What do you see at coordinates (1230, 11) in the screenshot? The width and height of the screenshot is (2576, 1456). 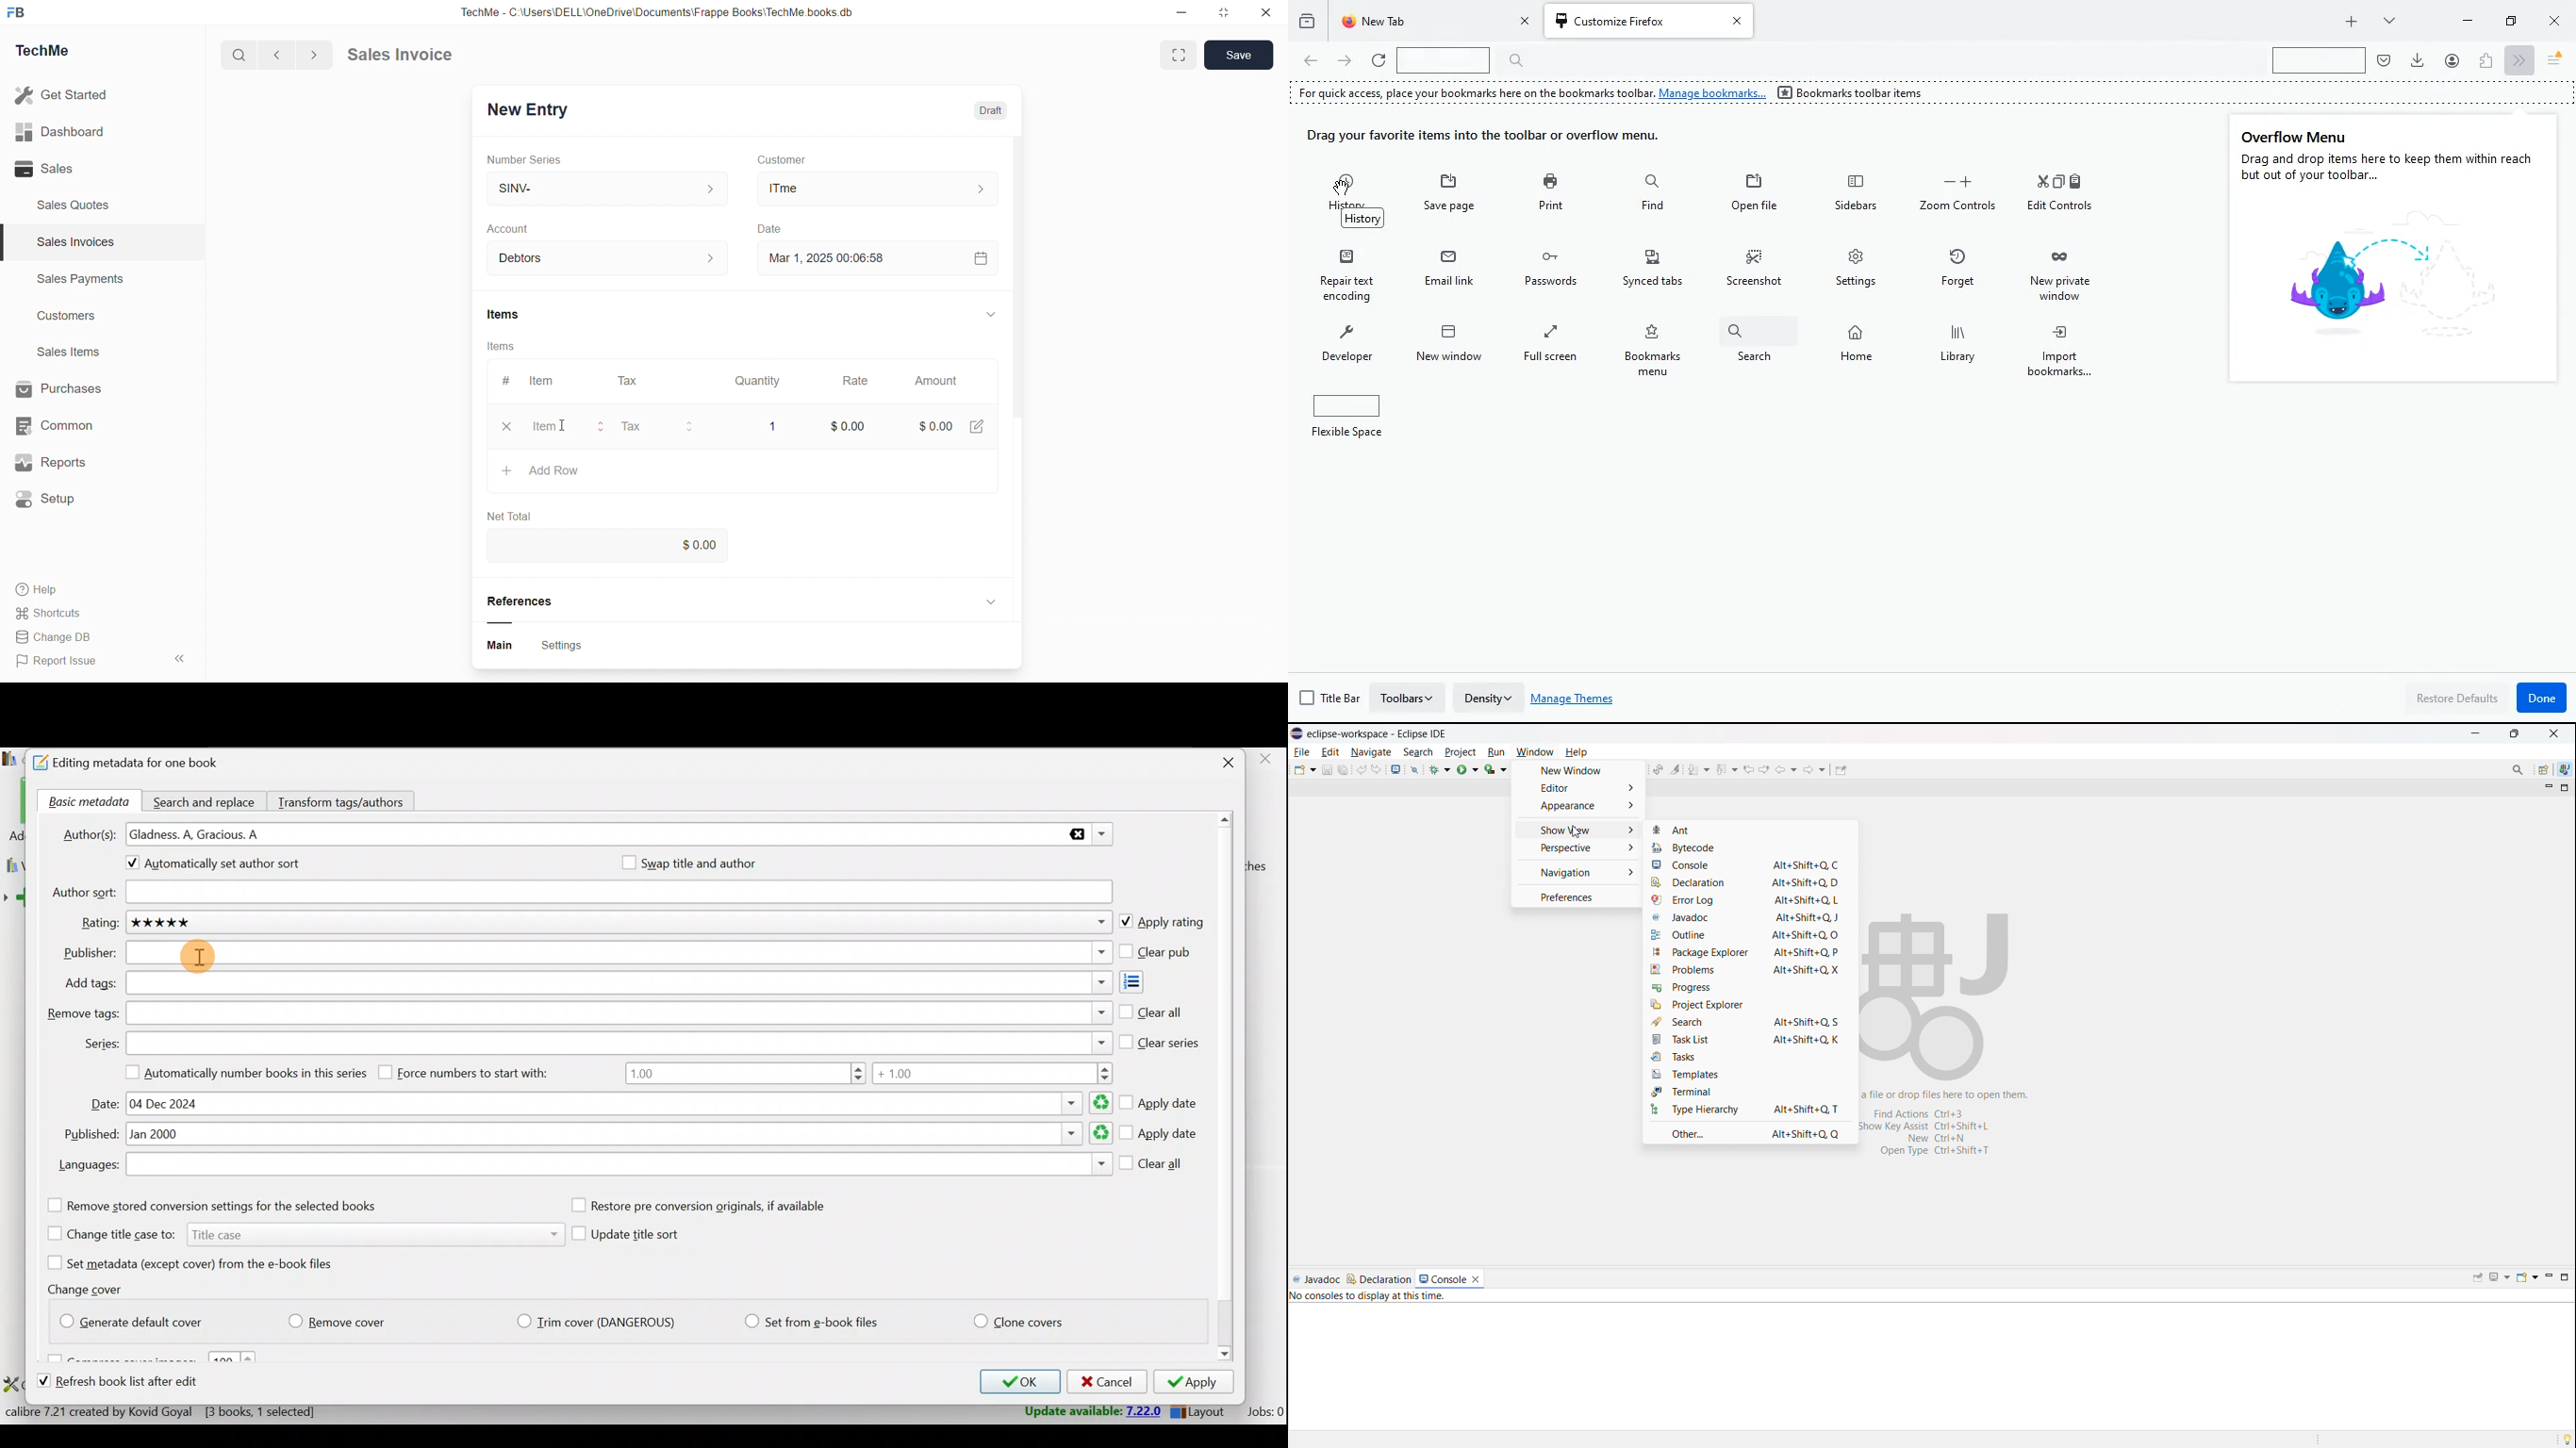 I see `Maximize` at bounding box center [1230, 11].